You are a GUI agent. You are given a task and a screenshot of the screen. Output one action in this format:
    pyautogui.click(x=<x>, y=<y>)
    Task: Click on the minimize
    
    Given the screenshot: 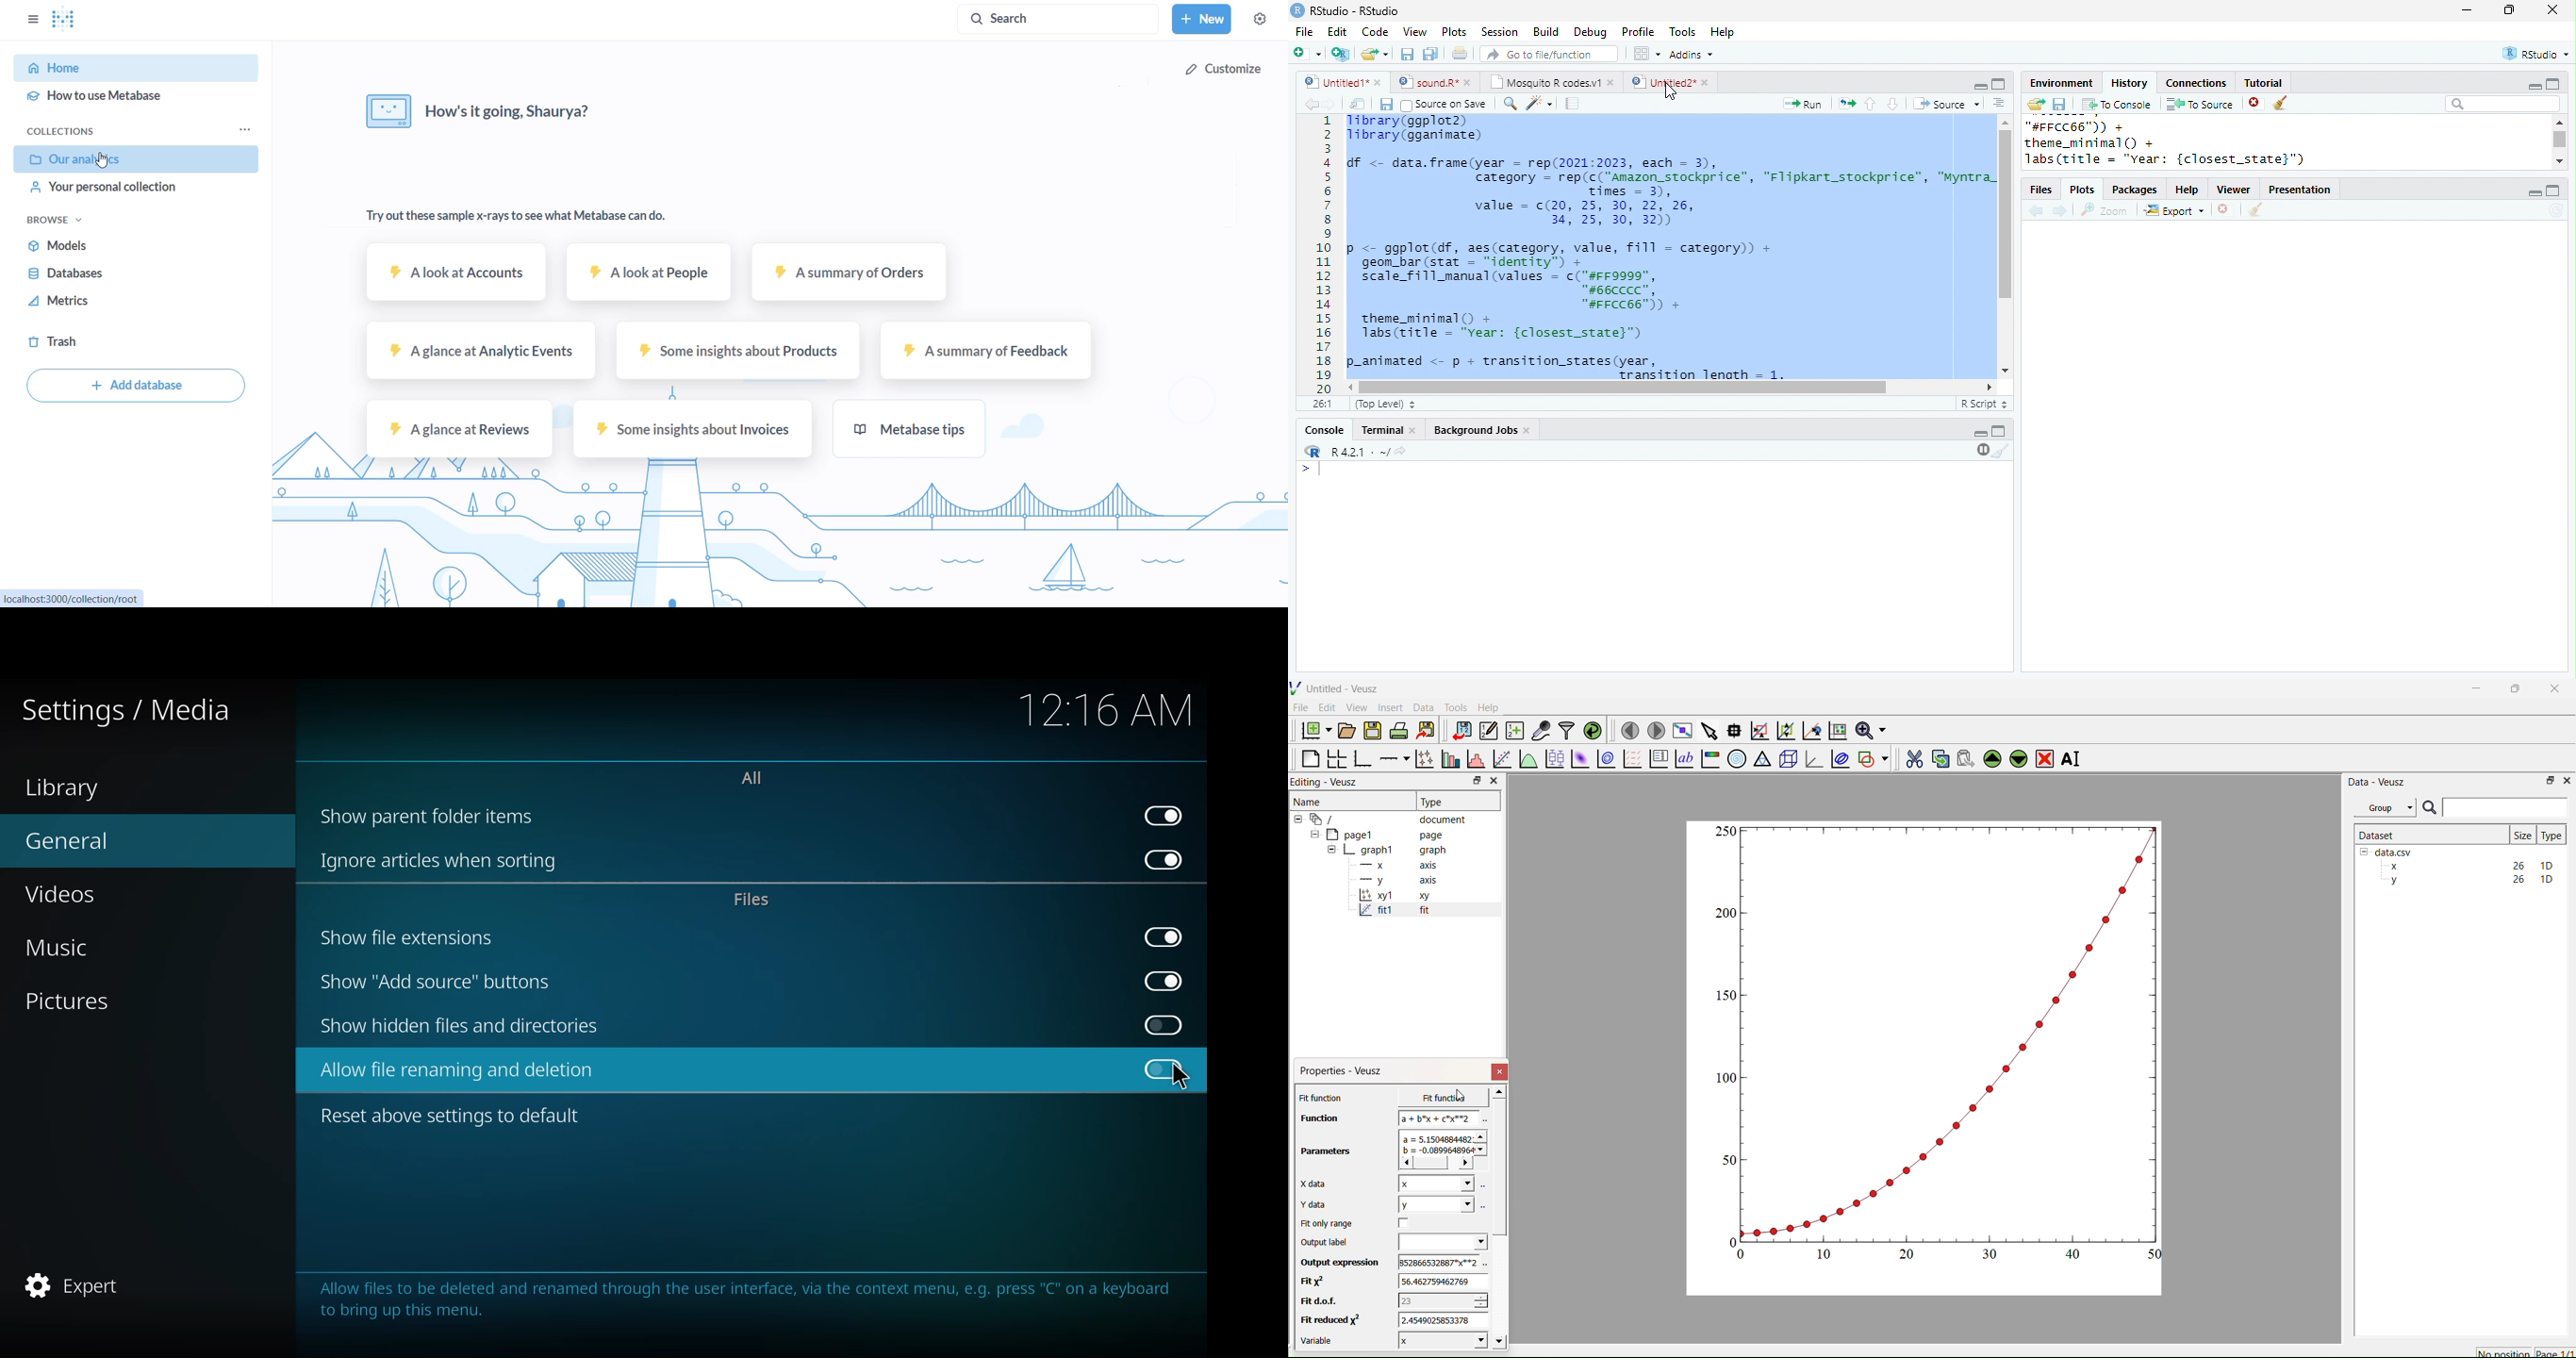 What is the action you would take?
    pyautogui.click(x=2534, y=86)
    